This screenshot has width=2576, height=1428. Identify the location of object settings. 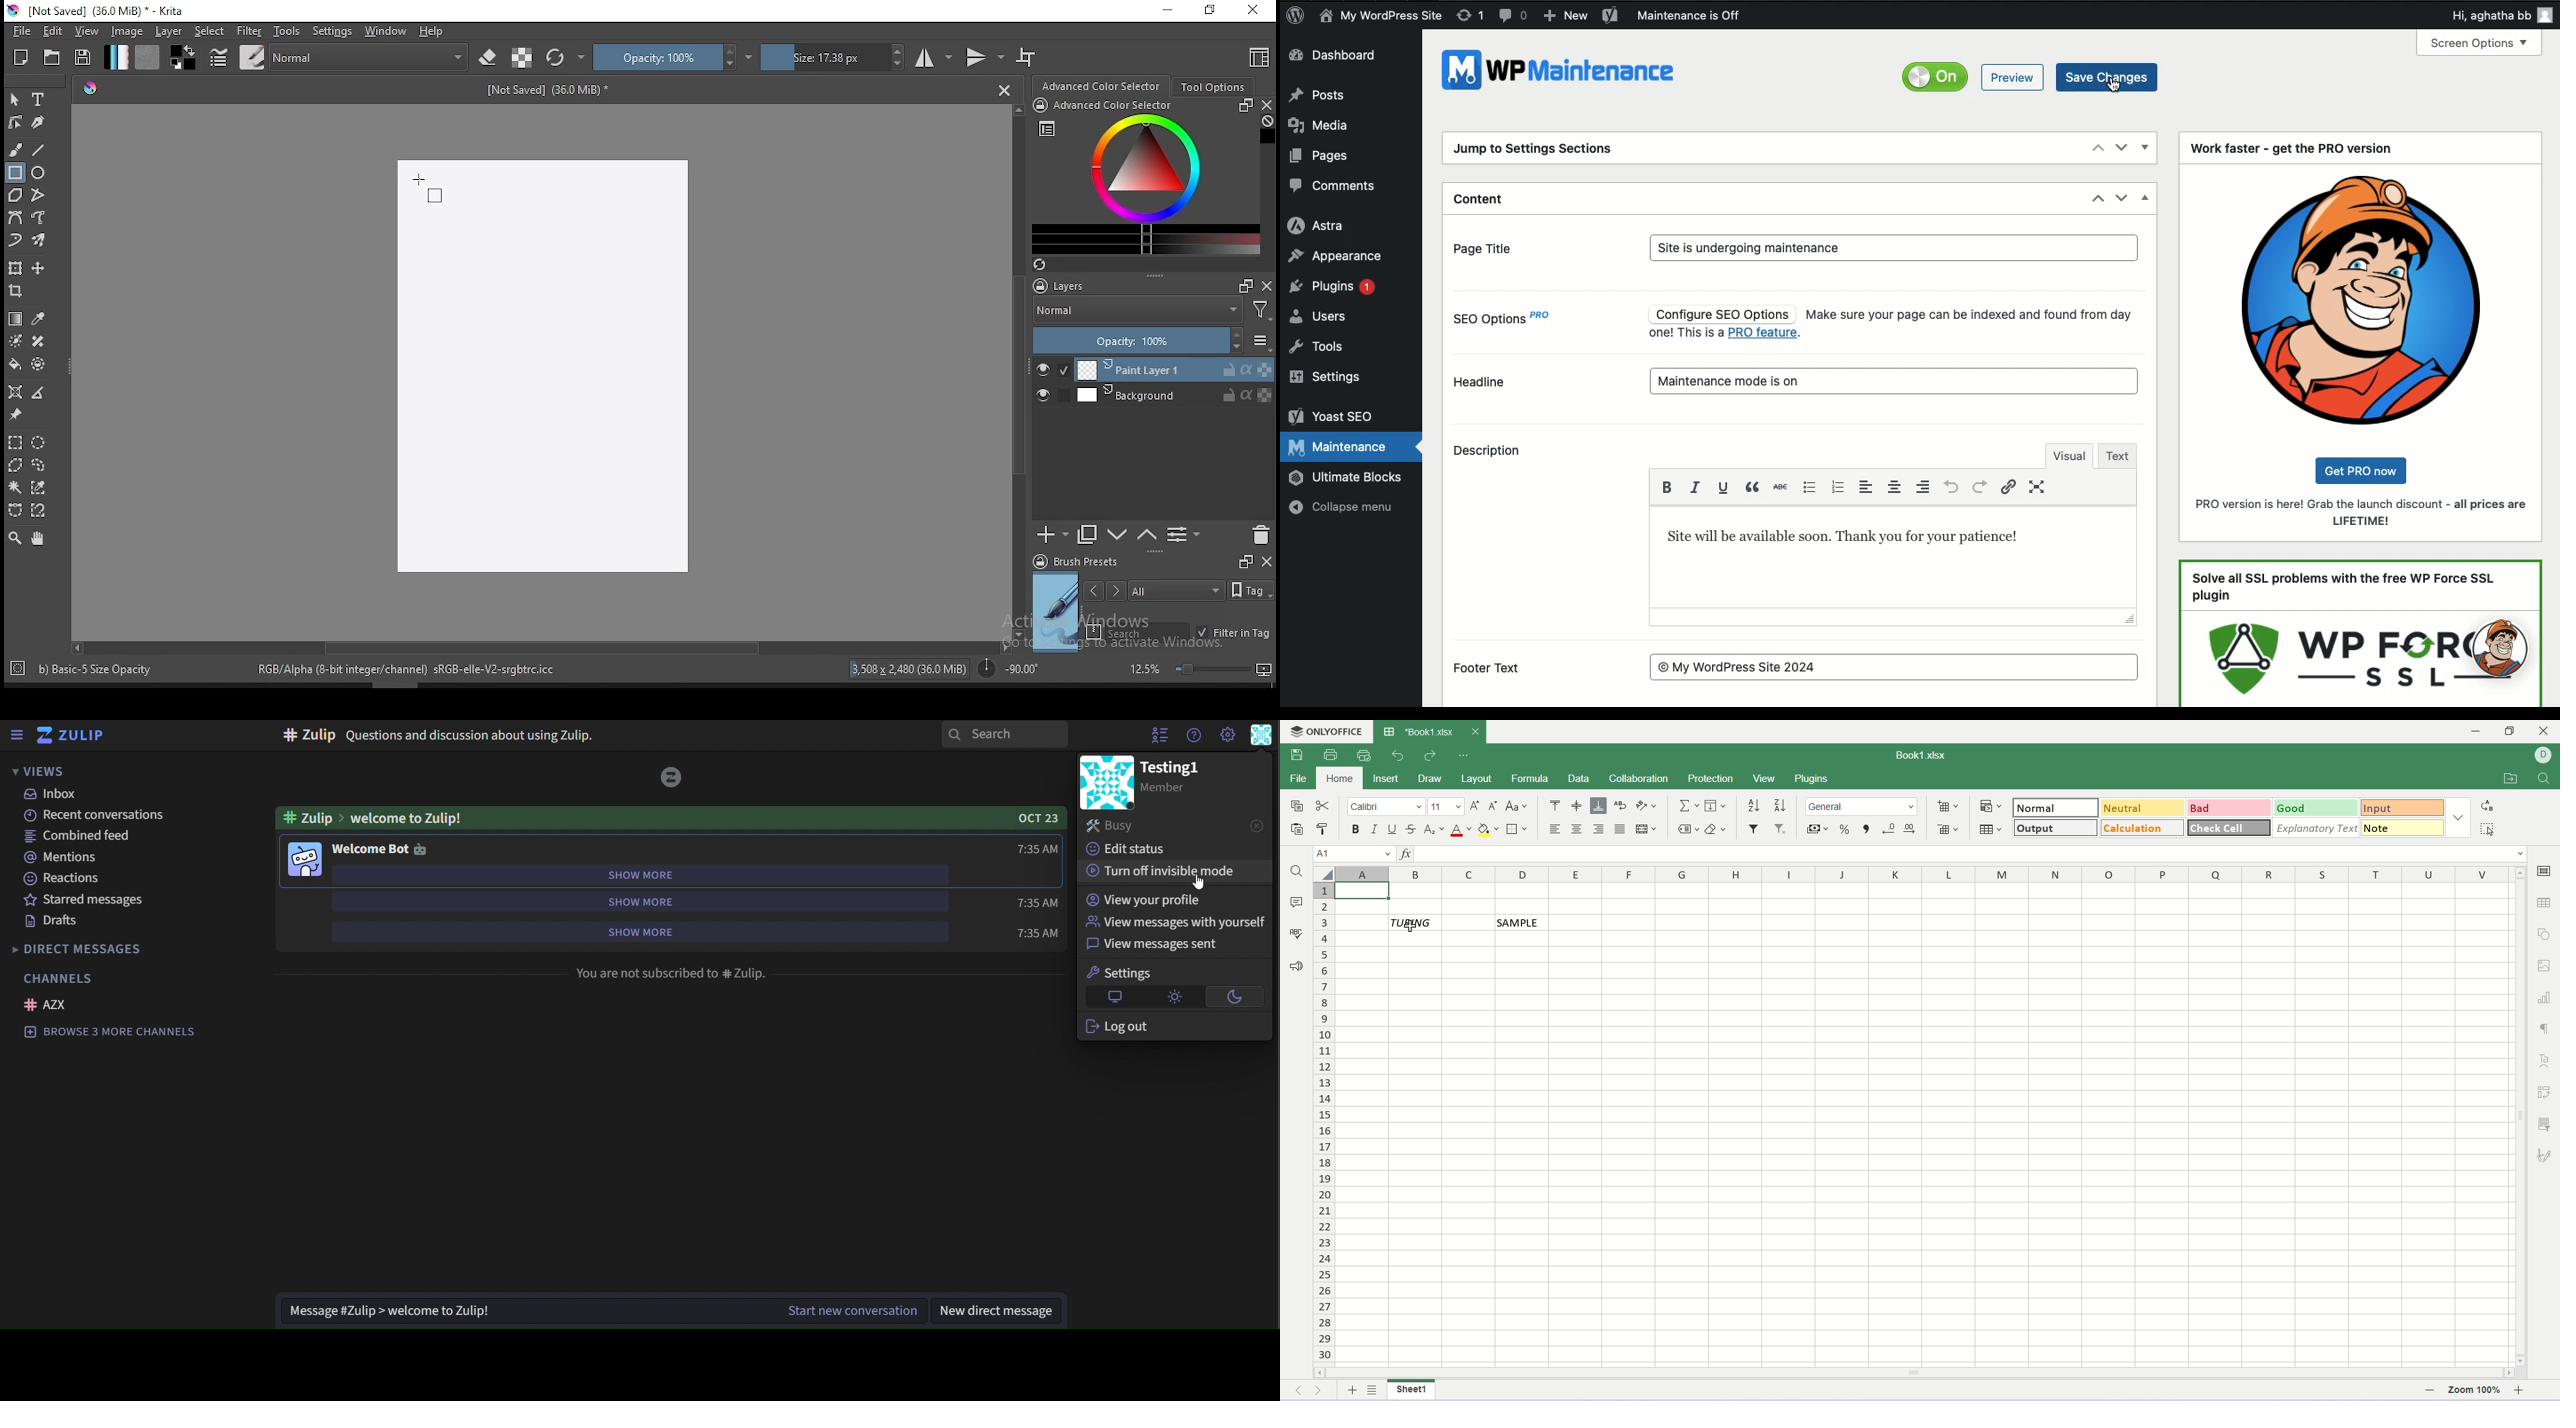
(2547, 934).